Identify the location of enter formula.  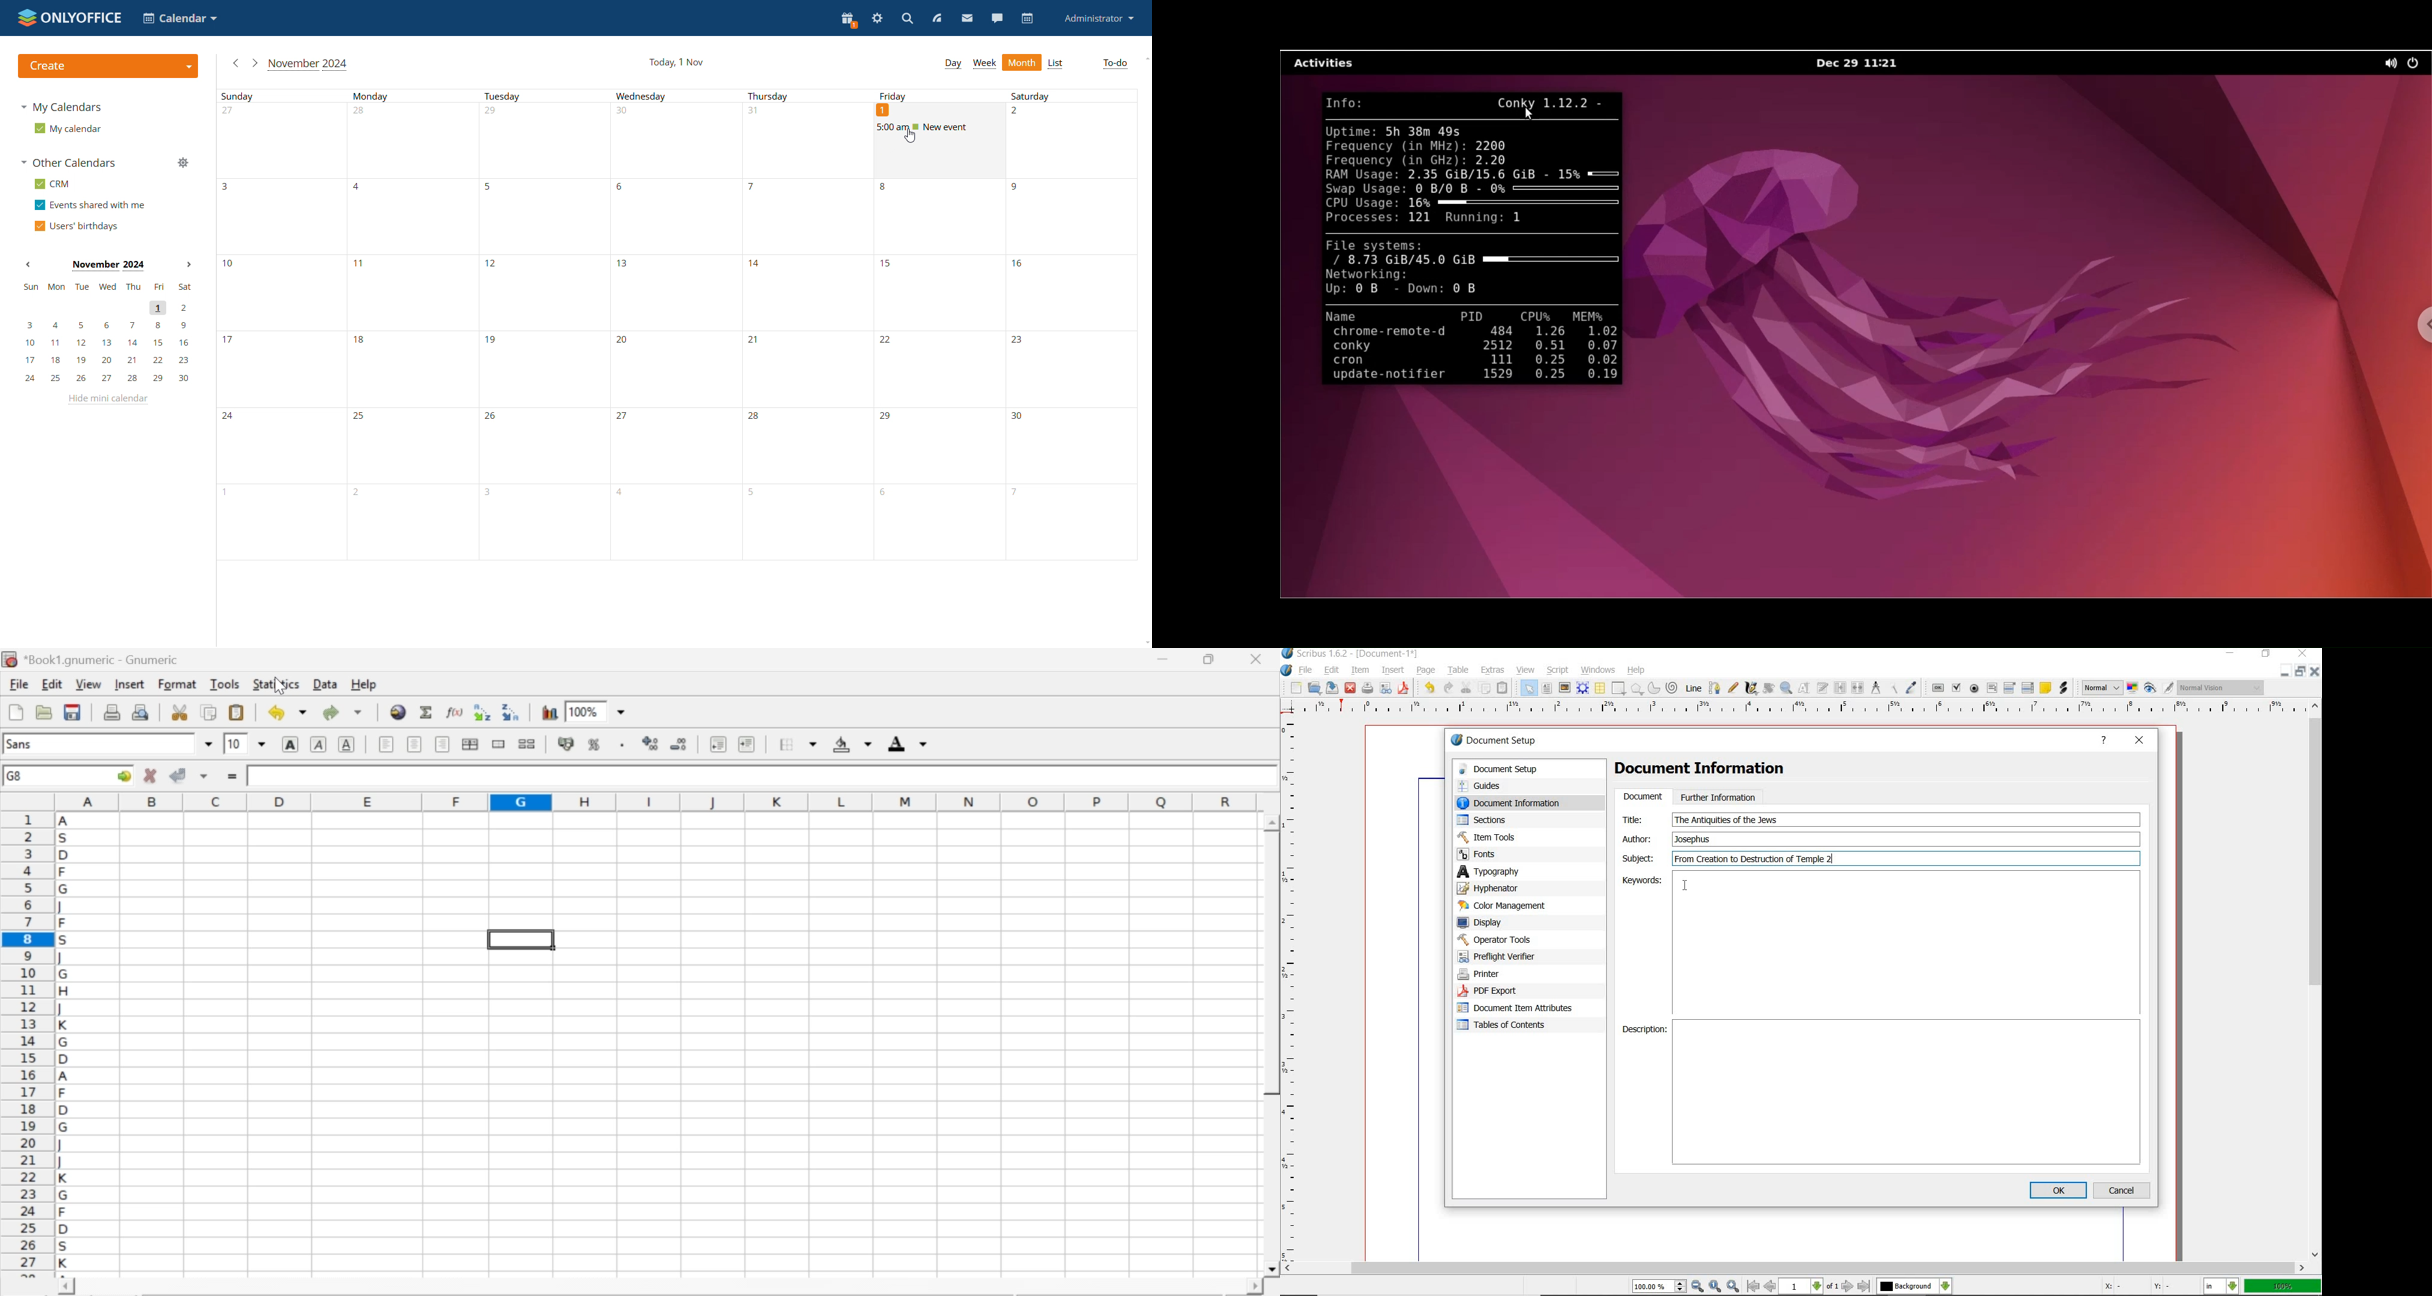
(234, 777).